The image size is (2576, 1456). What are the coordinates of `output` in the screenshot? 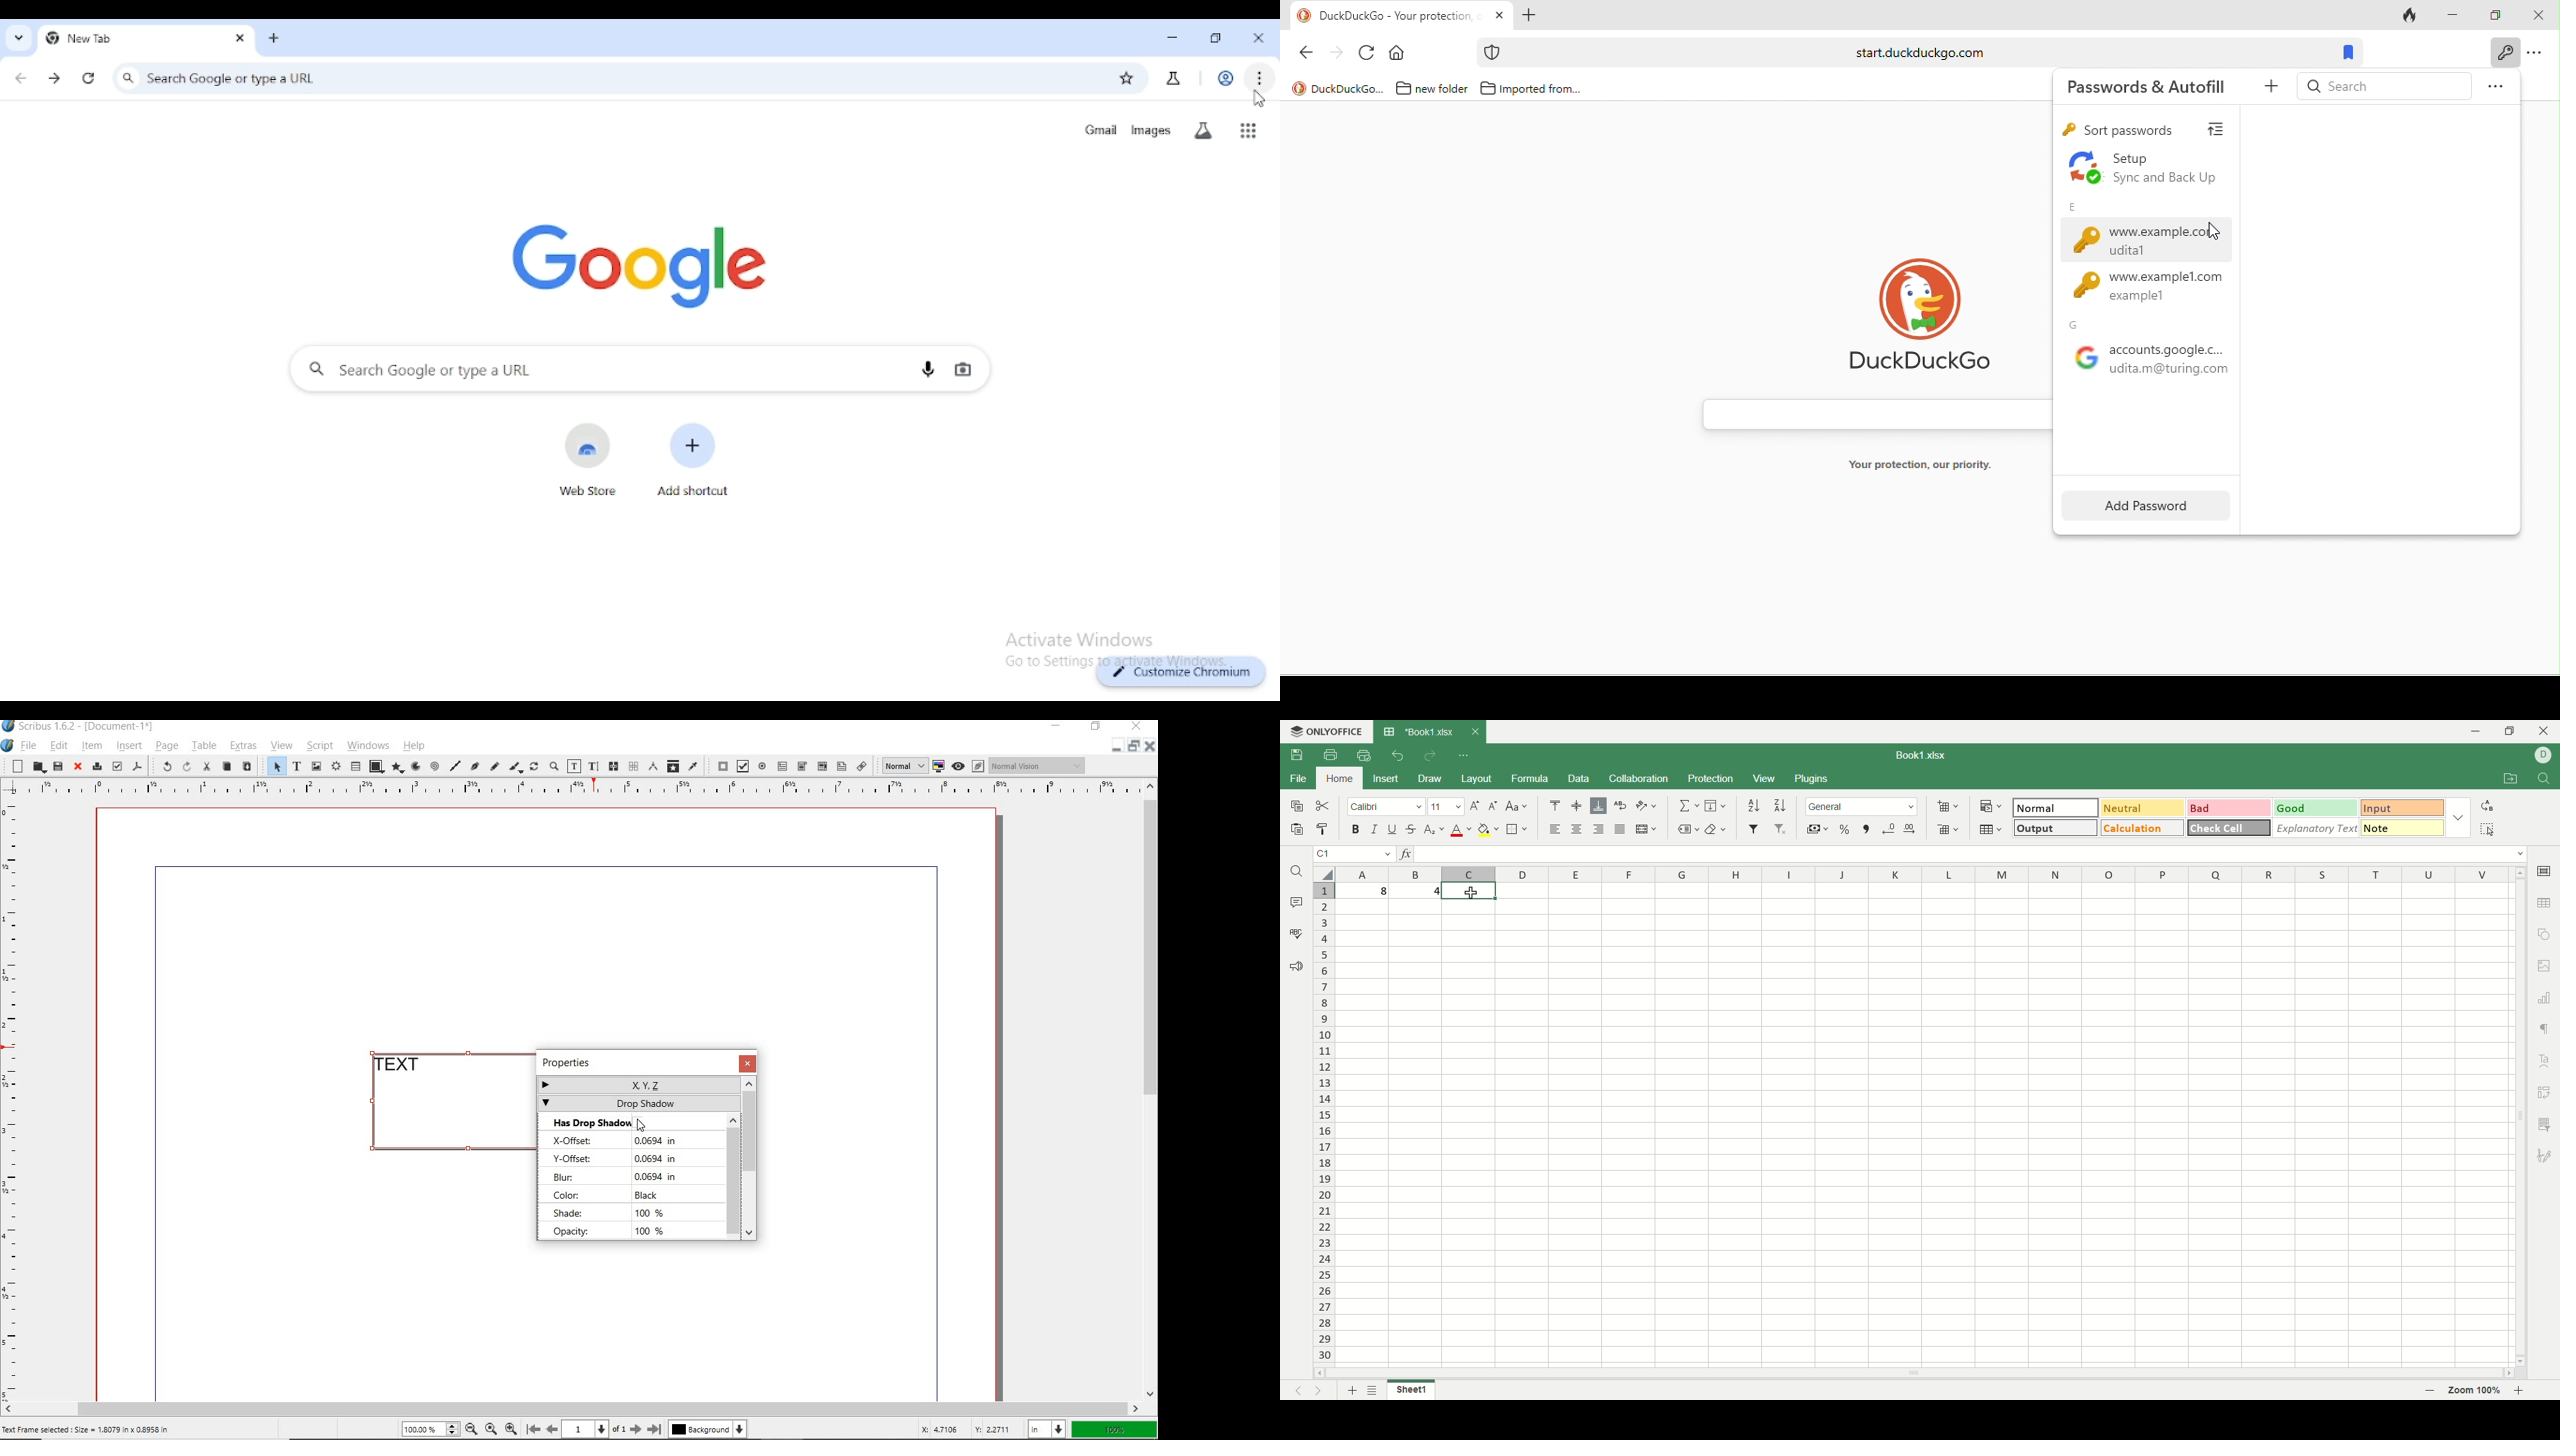 It's located at (2056, 828).